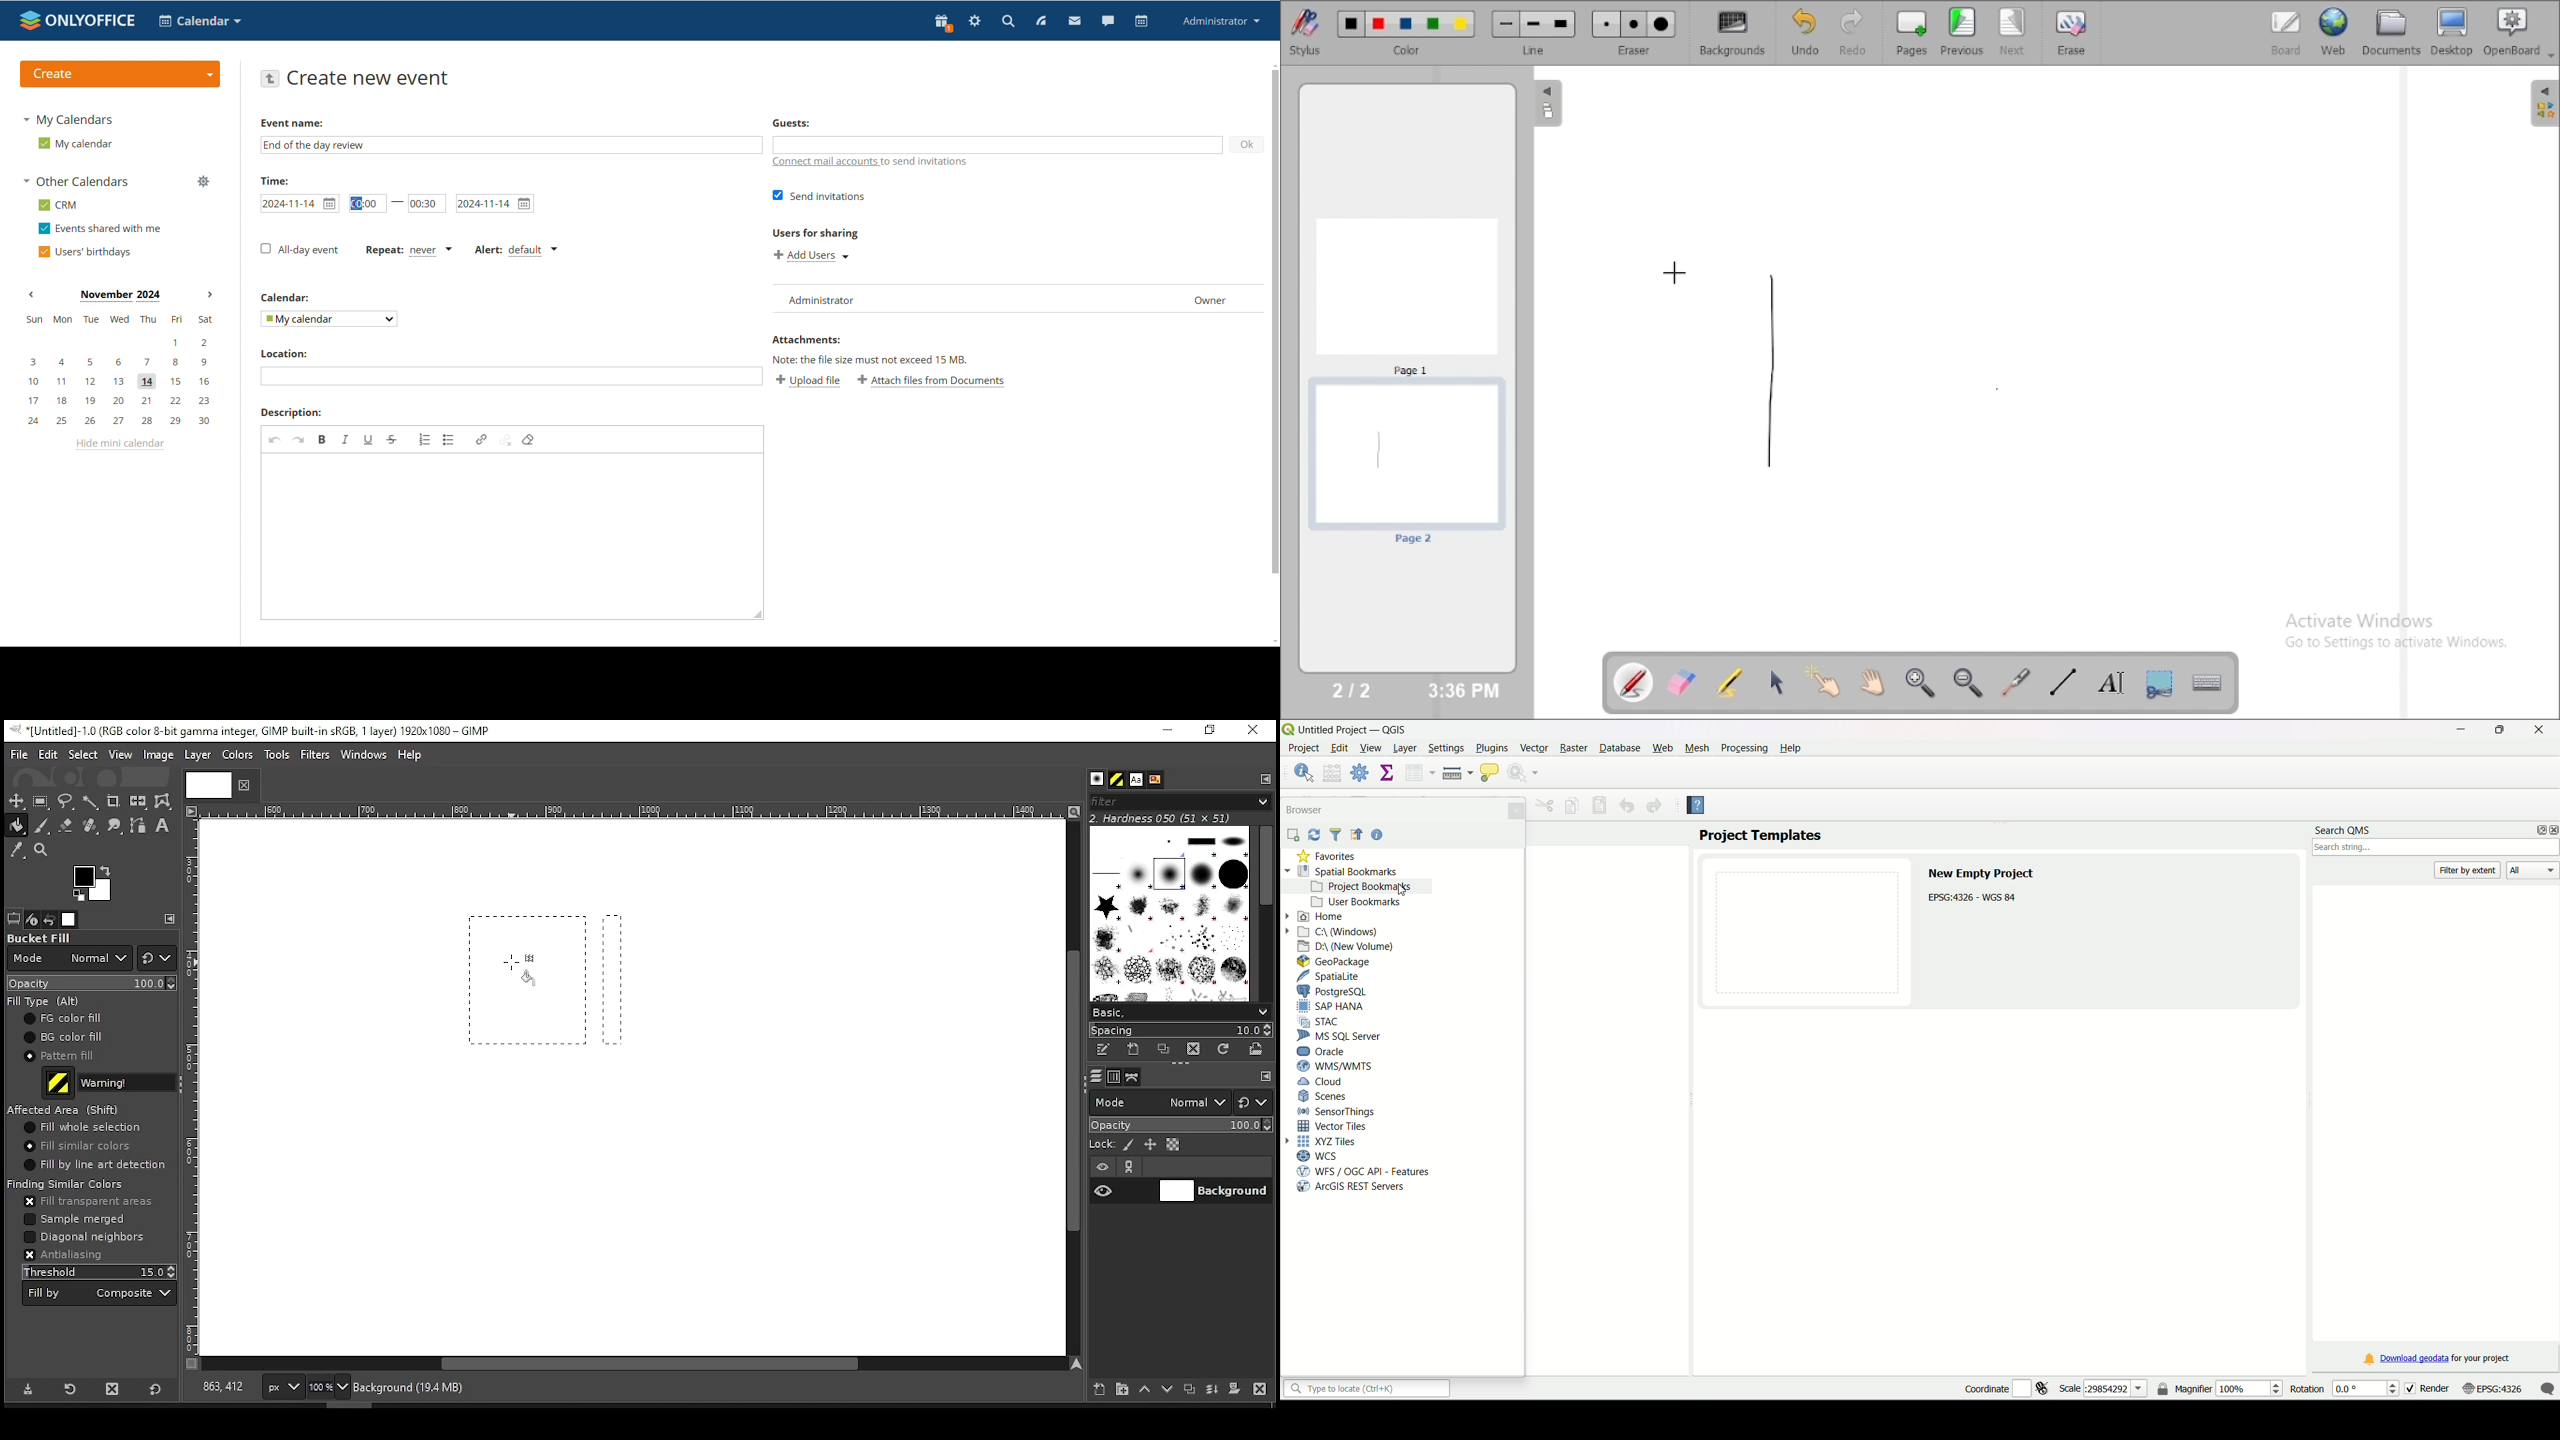  I want to click on Raster, so click(1575, 749).